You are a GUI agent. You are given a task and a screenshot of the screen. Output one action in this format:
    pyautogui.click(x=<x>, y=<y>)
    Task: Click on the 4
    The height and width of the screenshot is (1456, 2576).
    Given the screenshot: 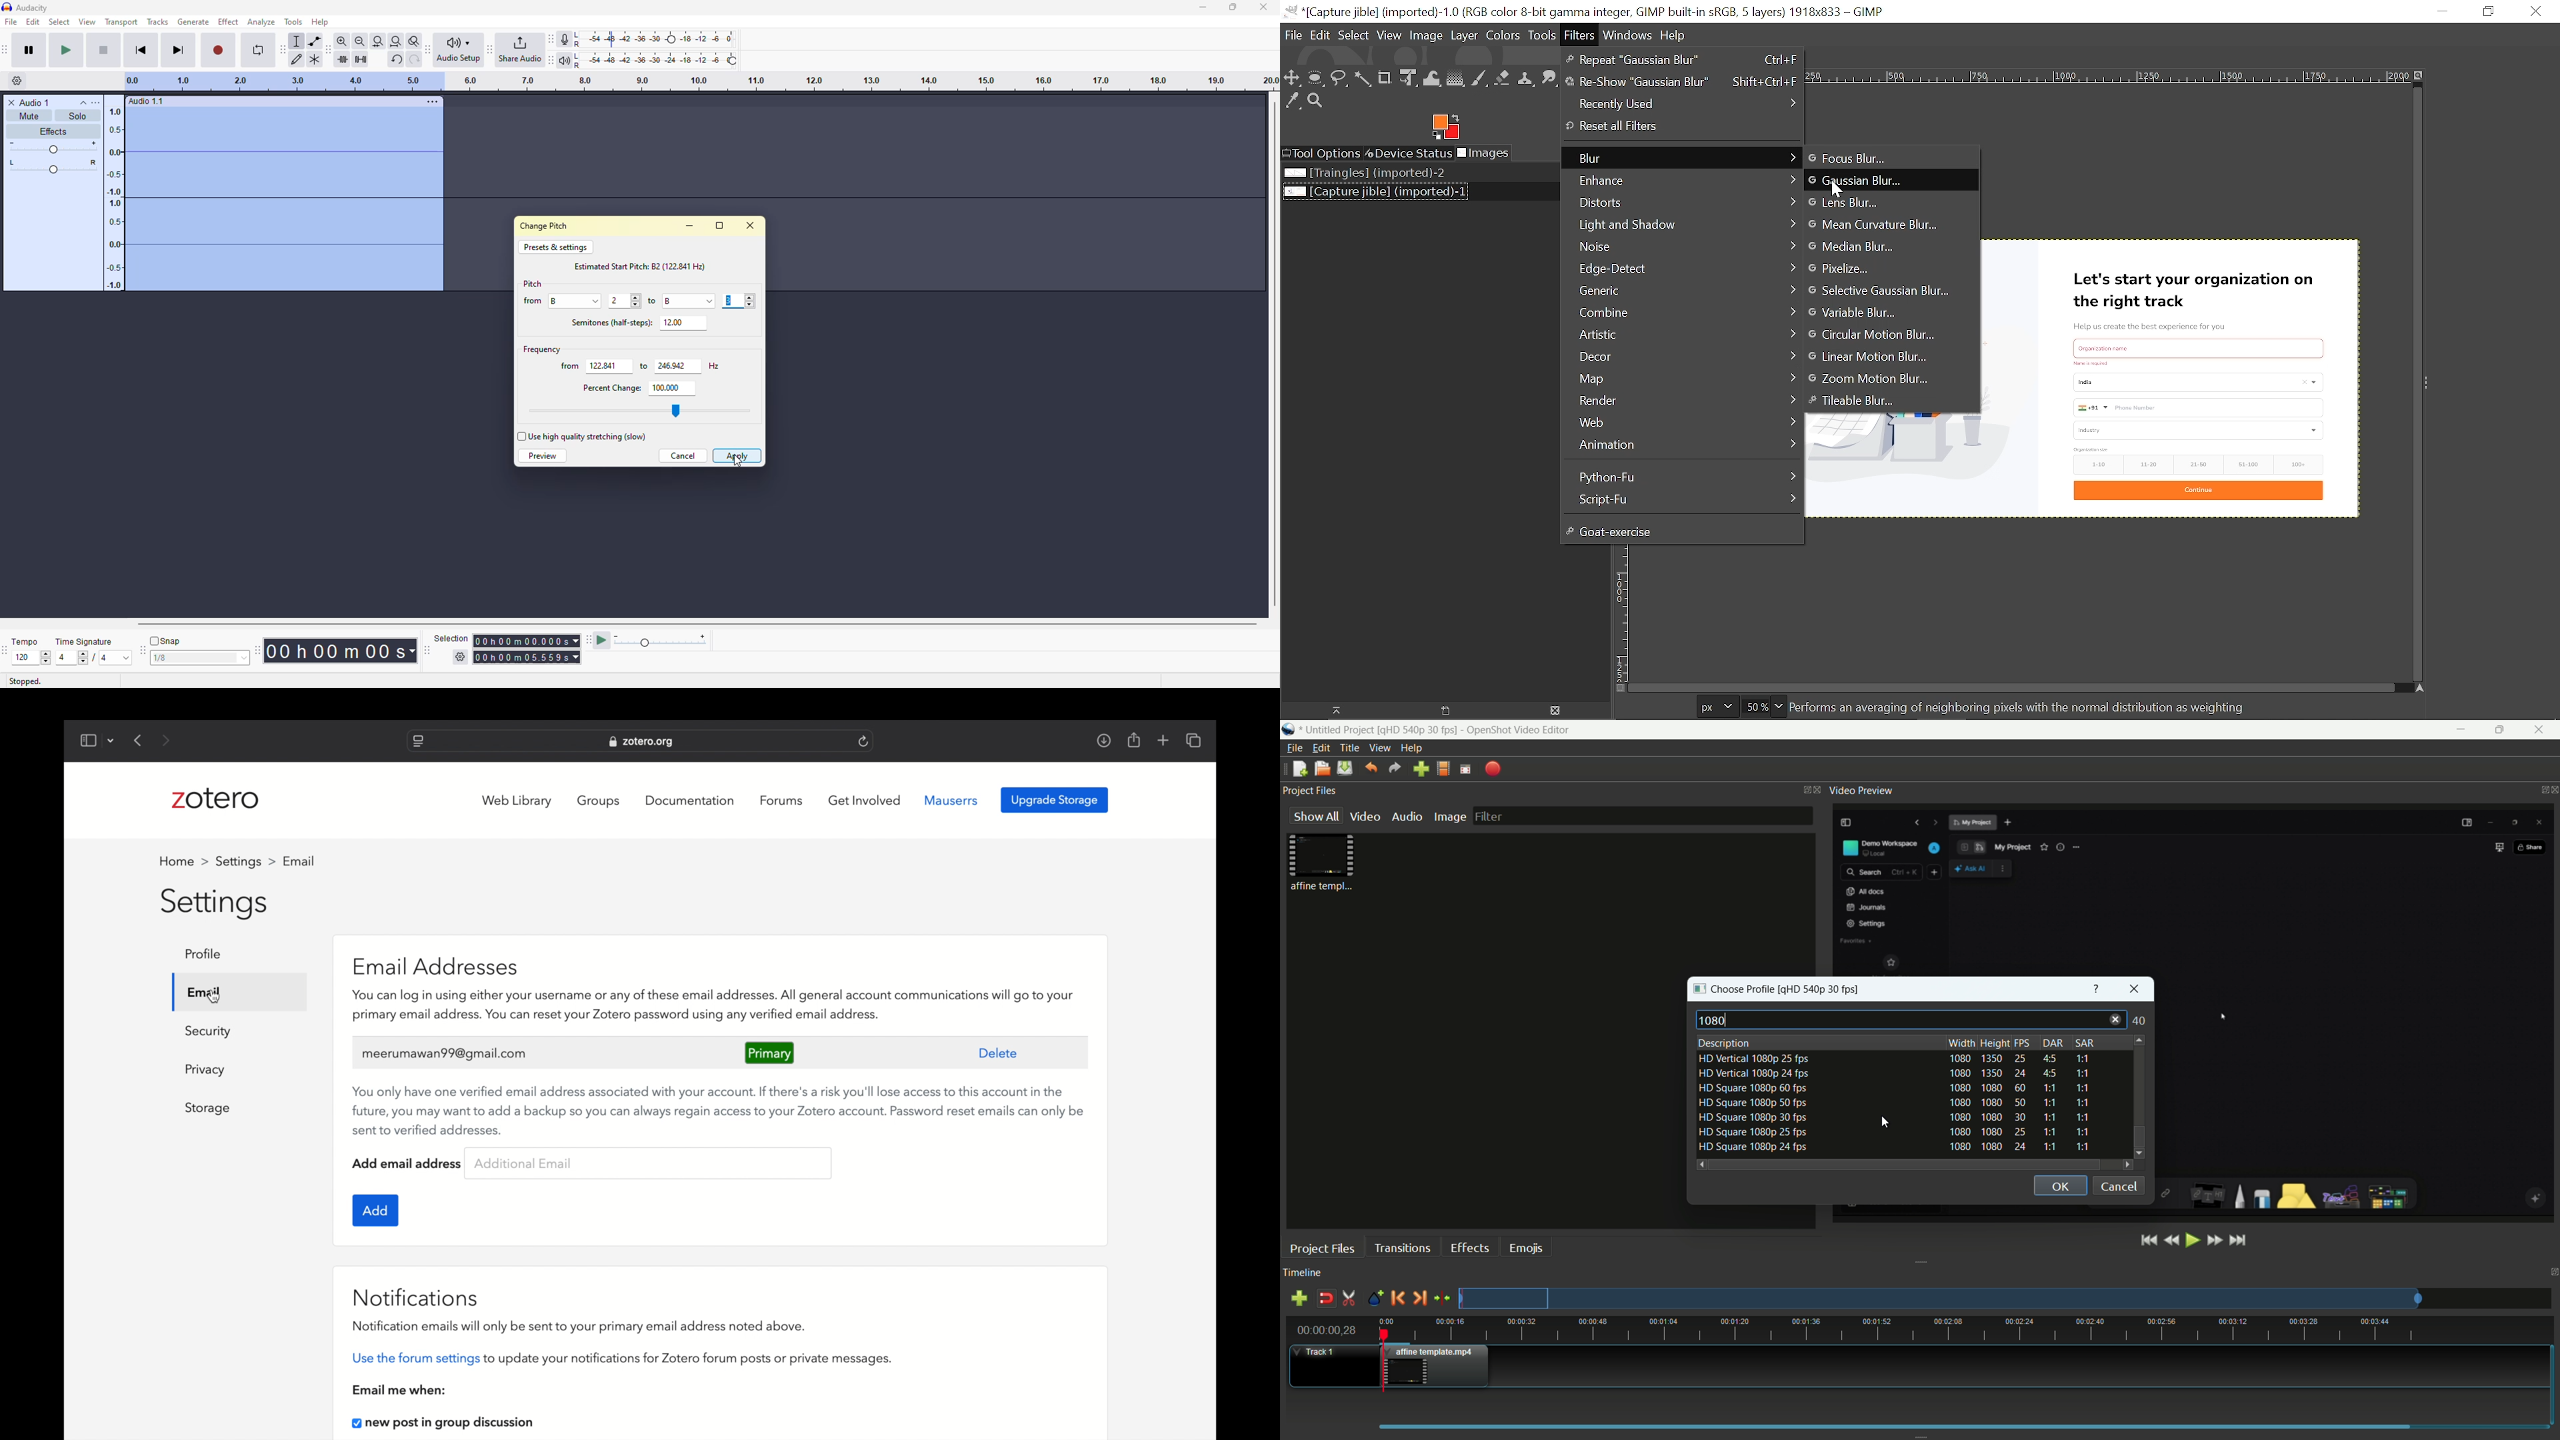 What is the action you would take?
    pyautogui.click(x=63, y=657)
    